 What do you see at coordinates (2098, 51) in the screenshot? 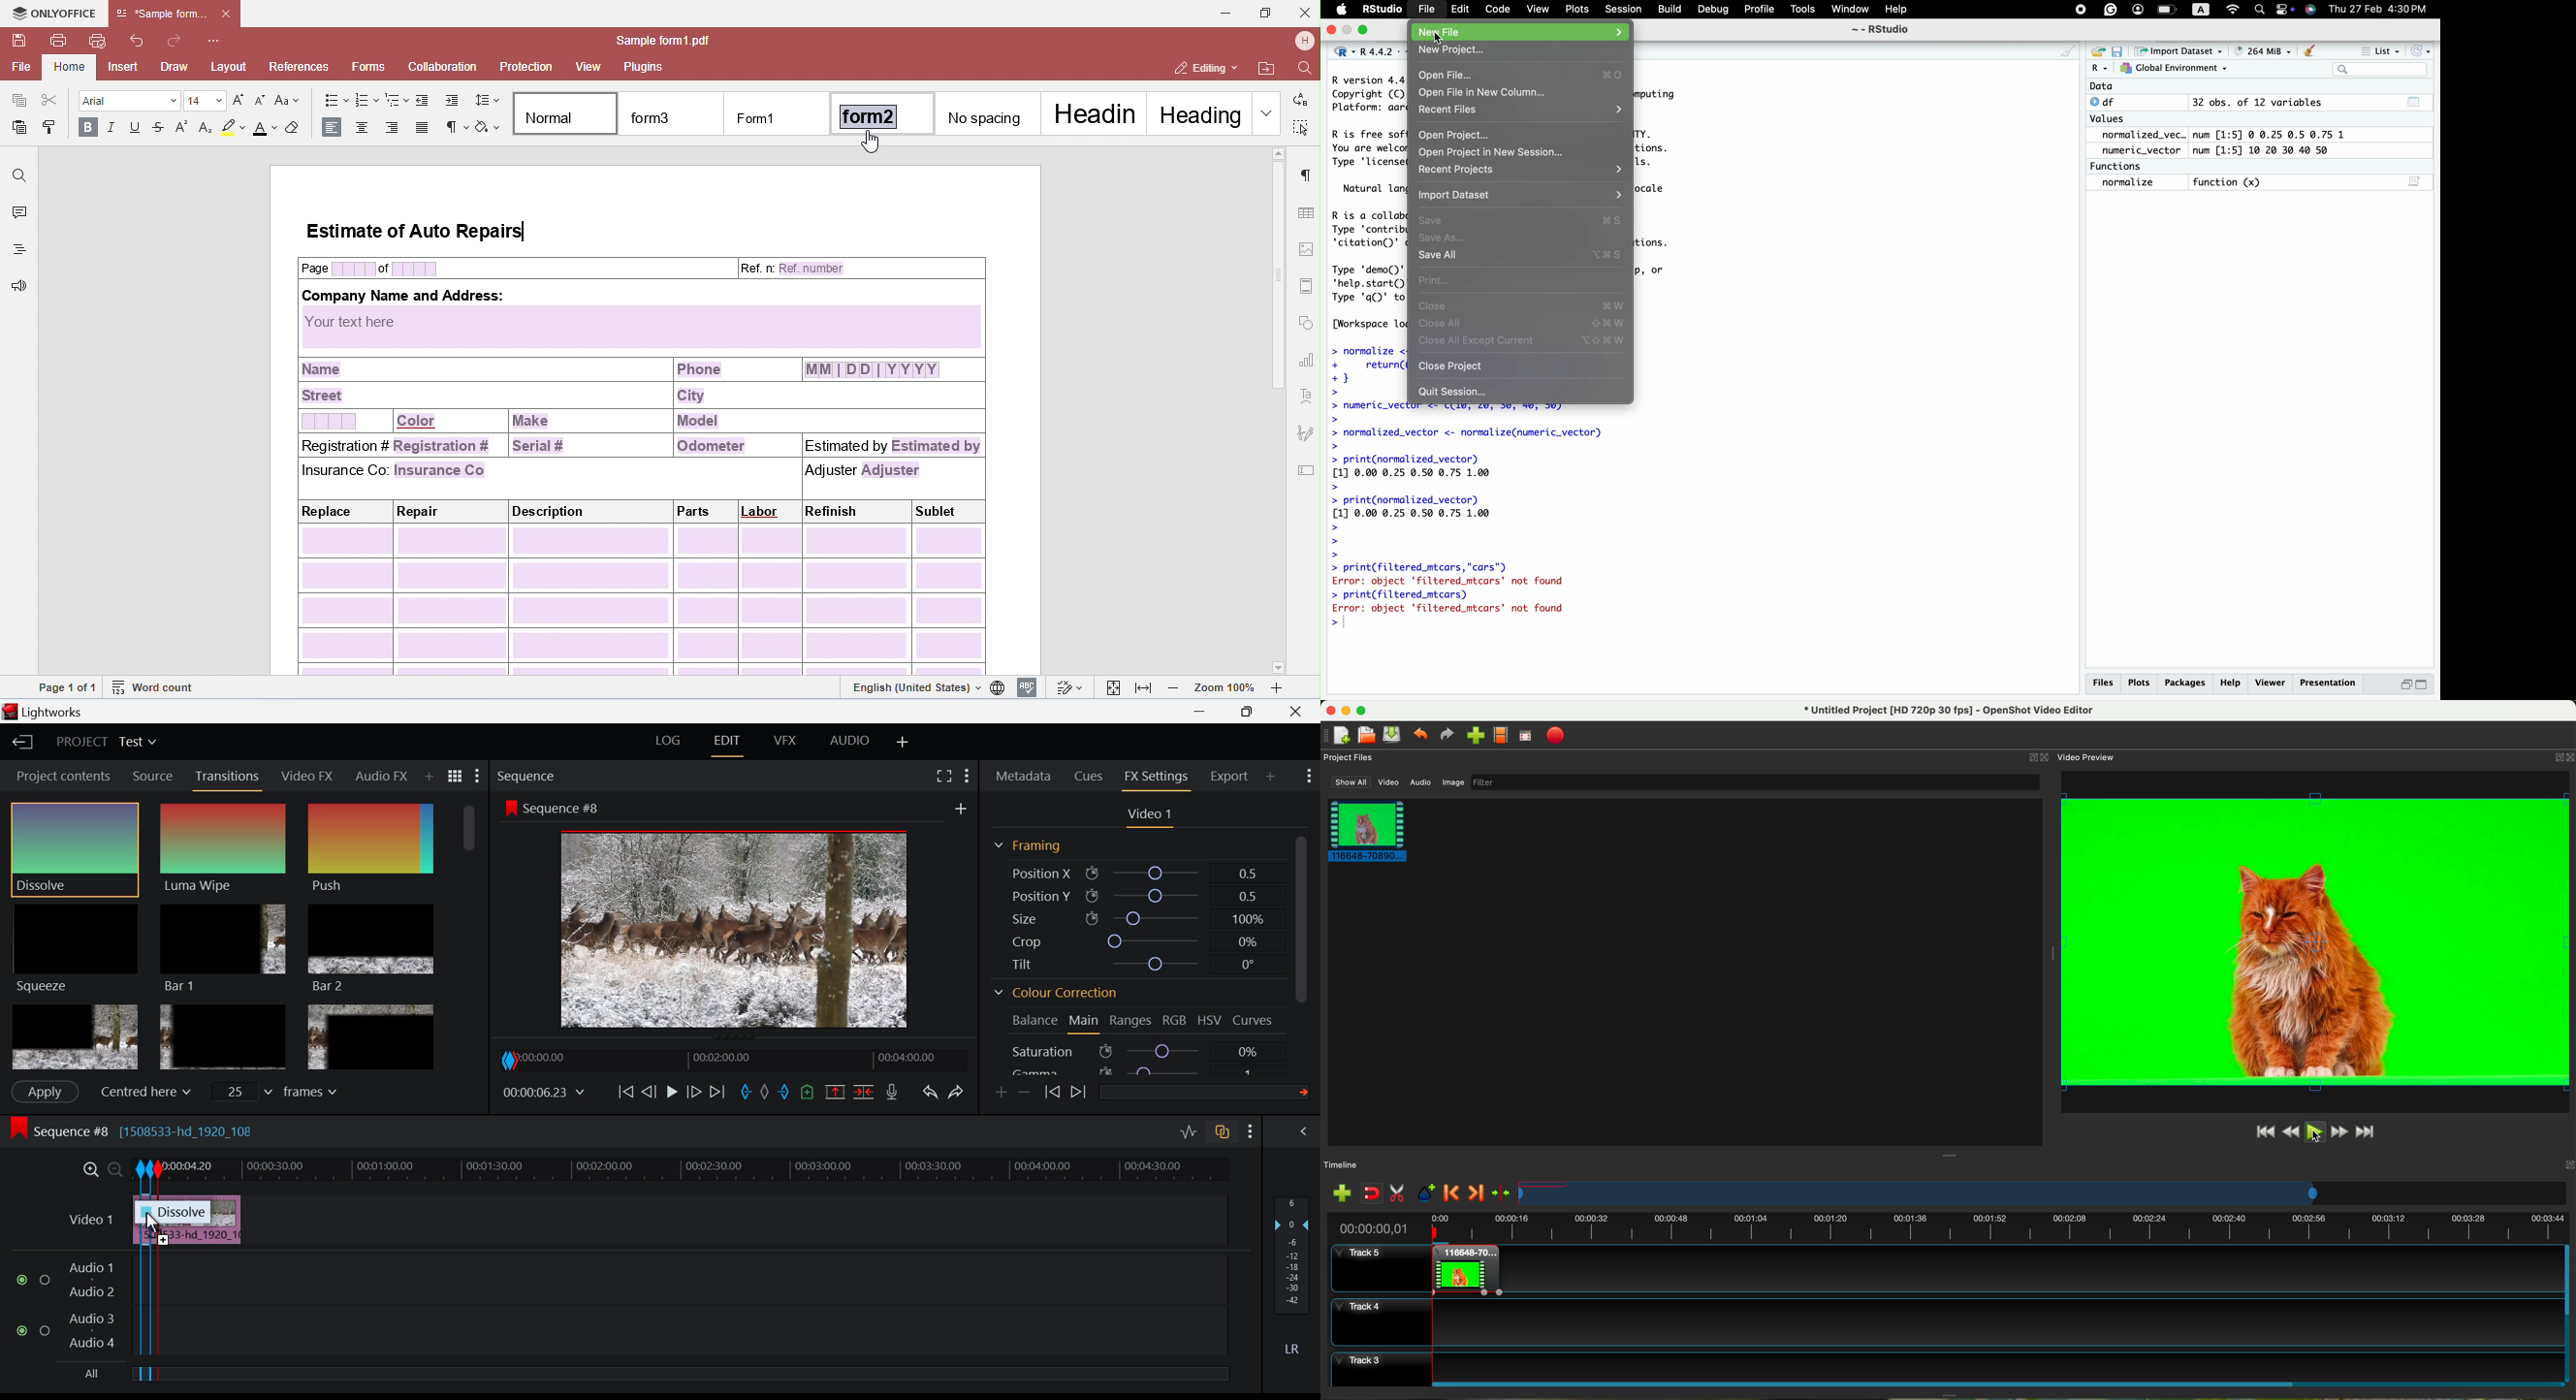
I see `load workspace` at bounding box center [2098, 51].